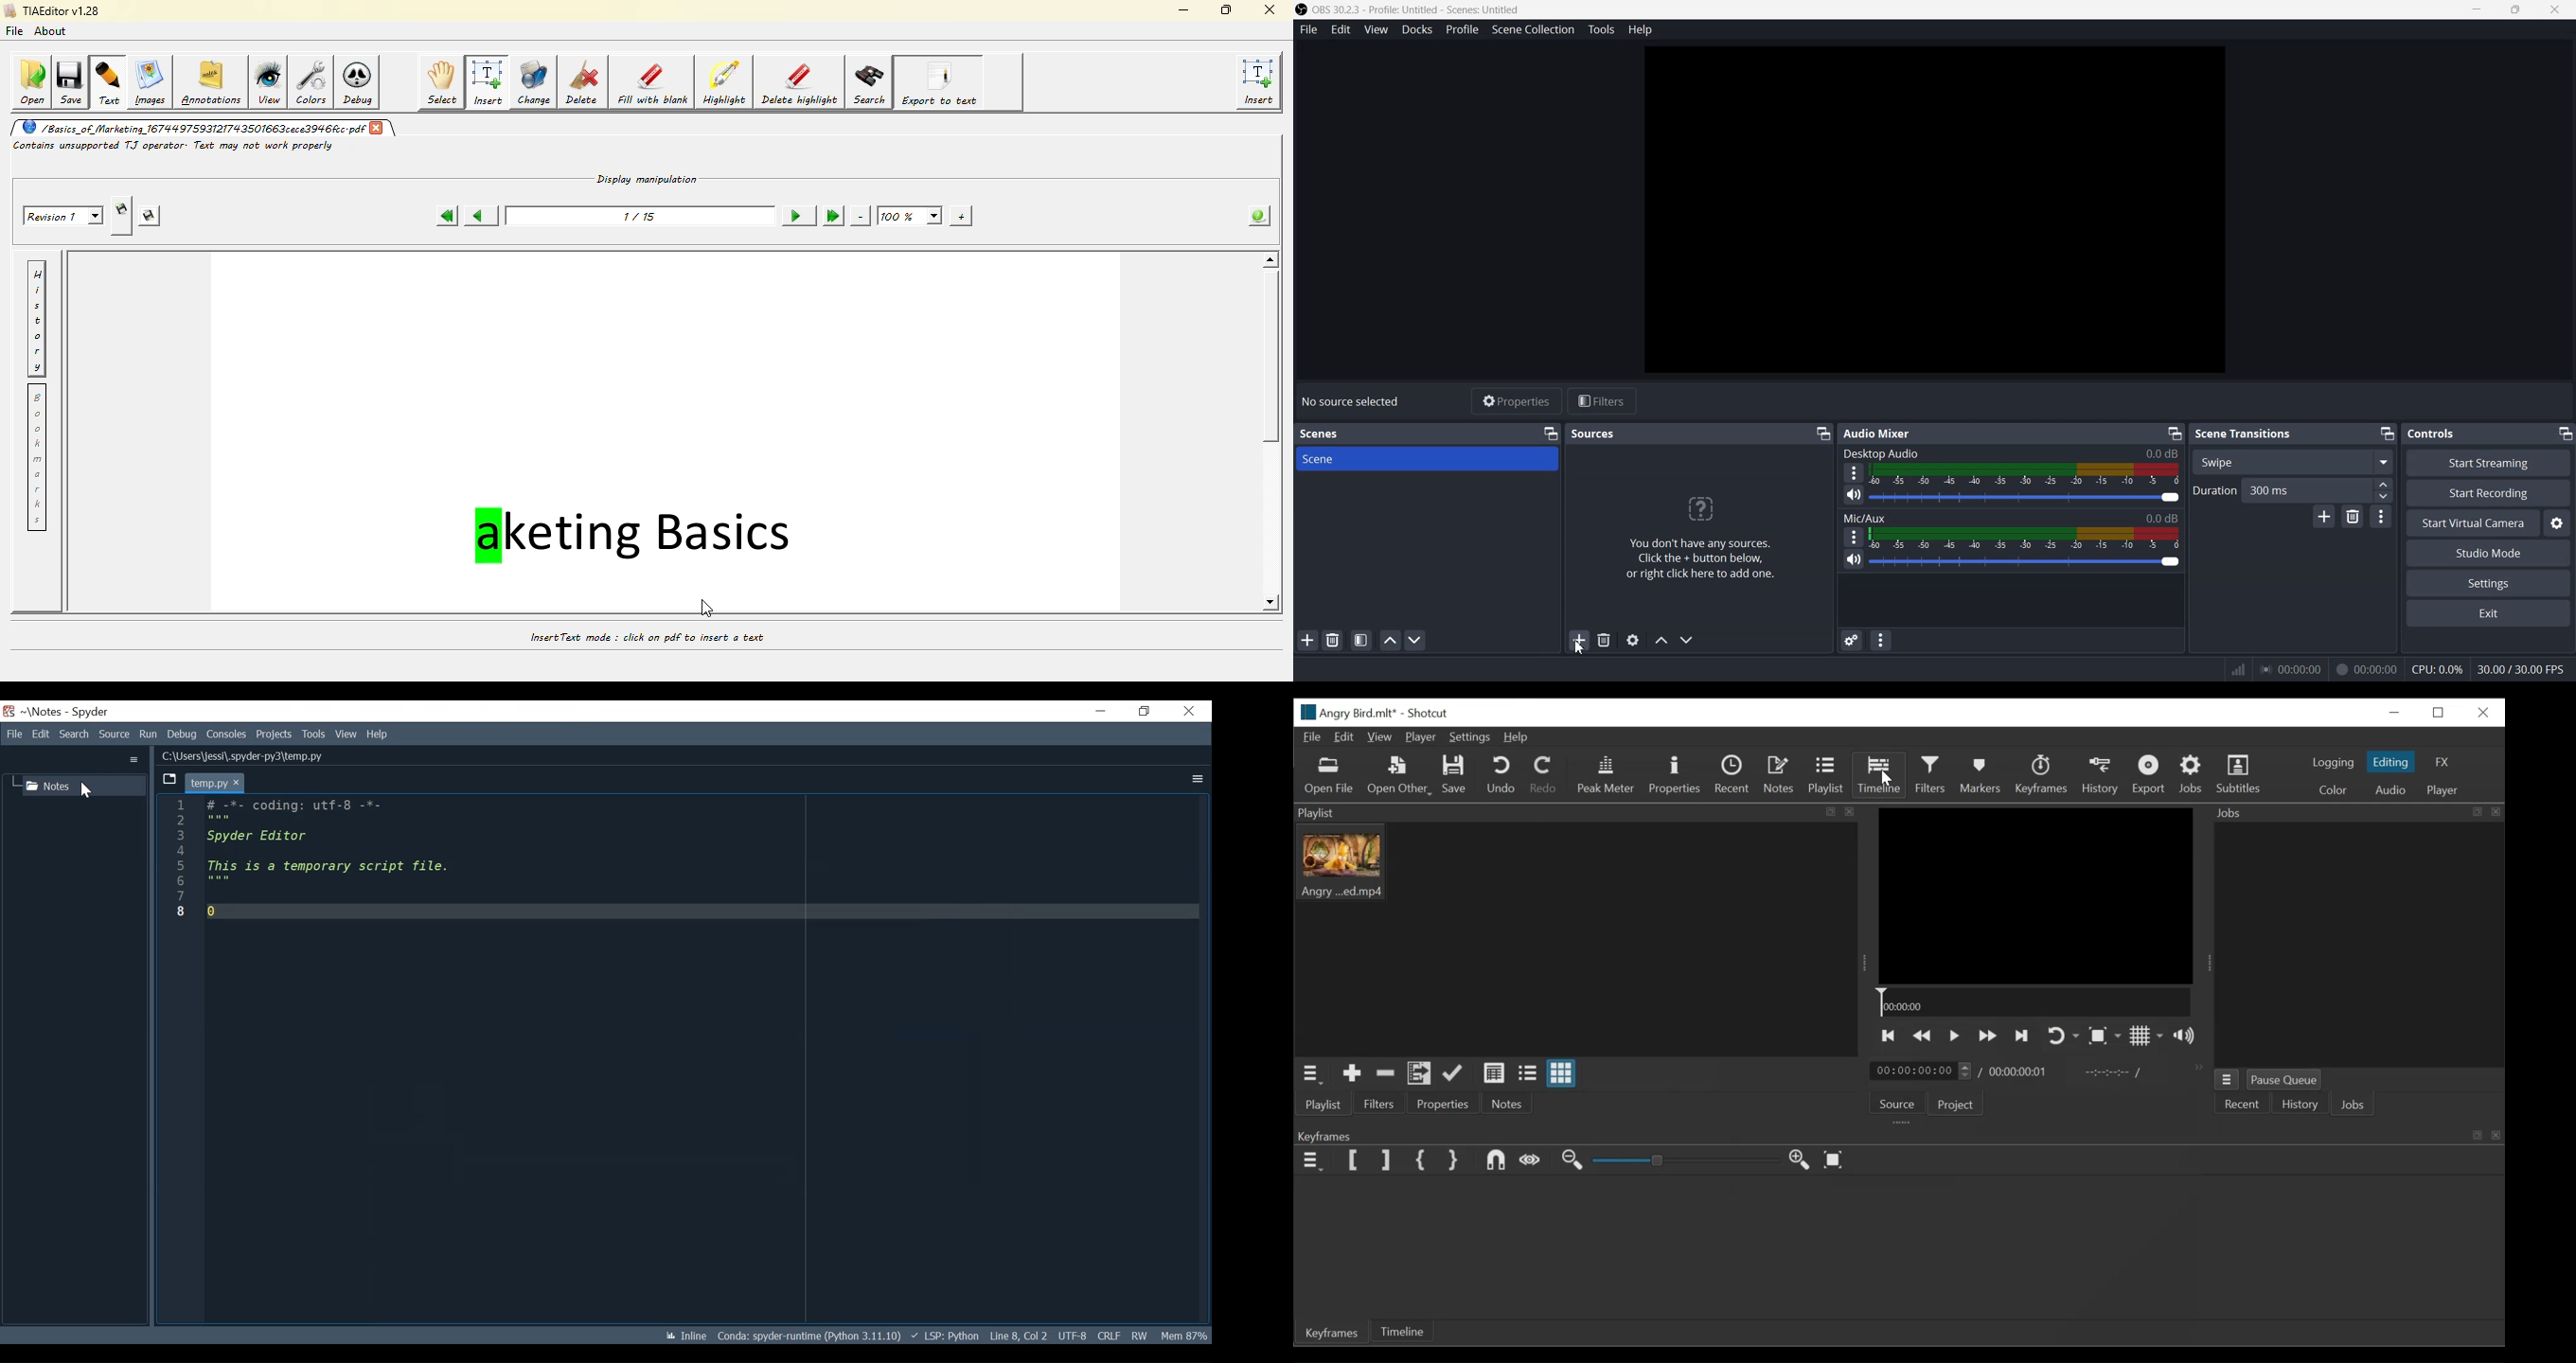 Image resolution: width=2576 pixels, height=1372 pixels. Describe the element at coordinates (1415, 29) in the screenshot. I see `Docks` at that location.